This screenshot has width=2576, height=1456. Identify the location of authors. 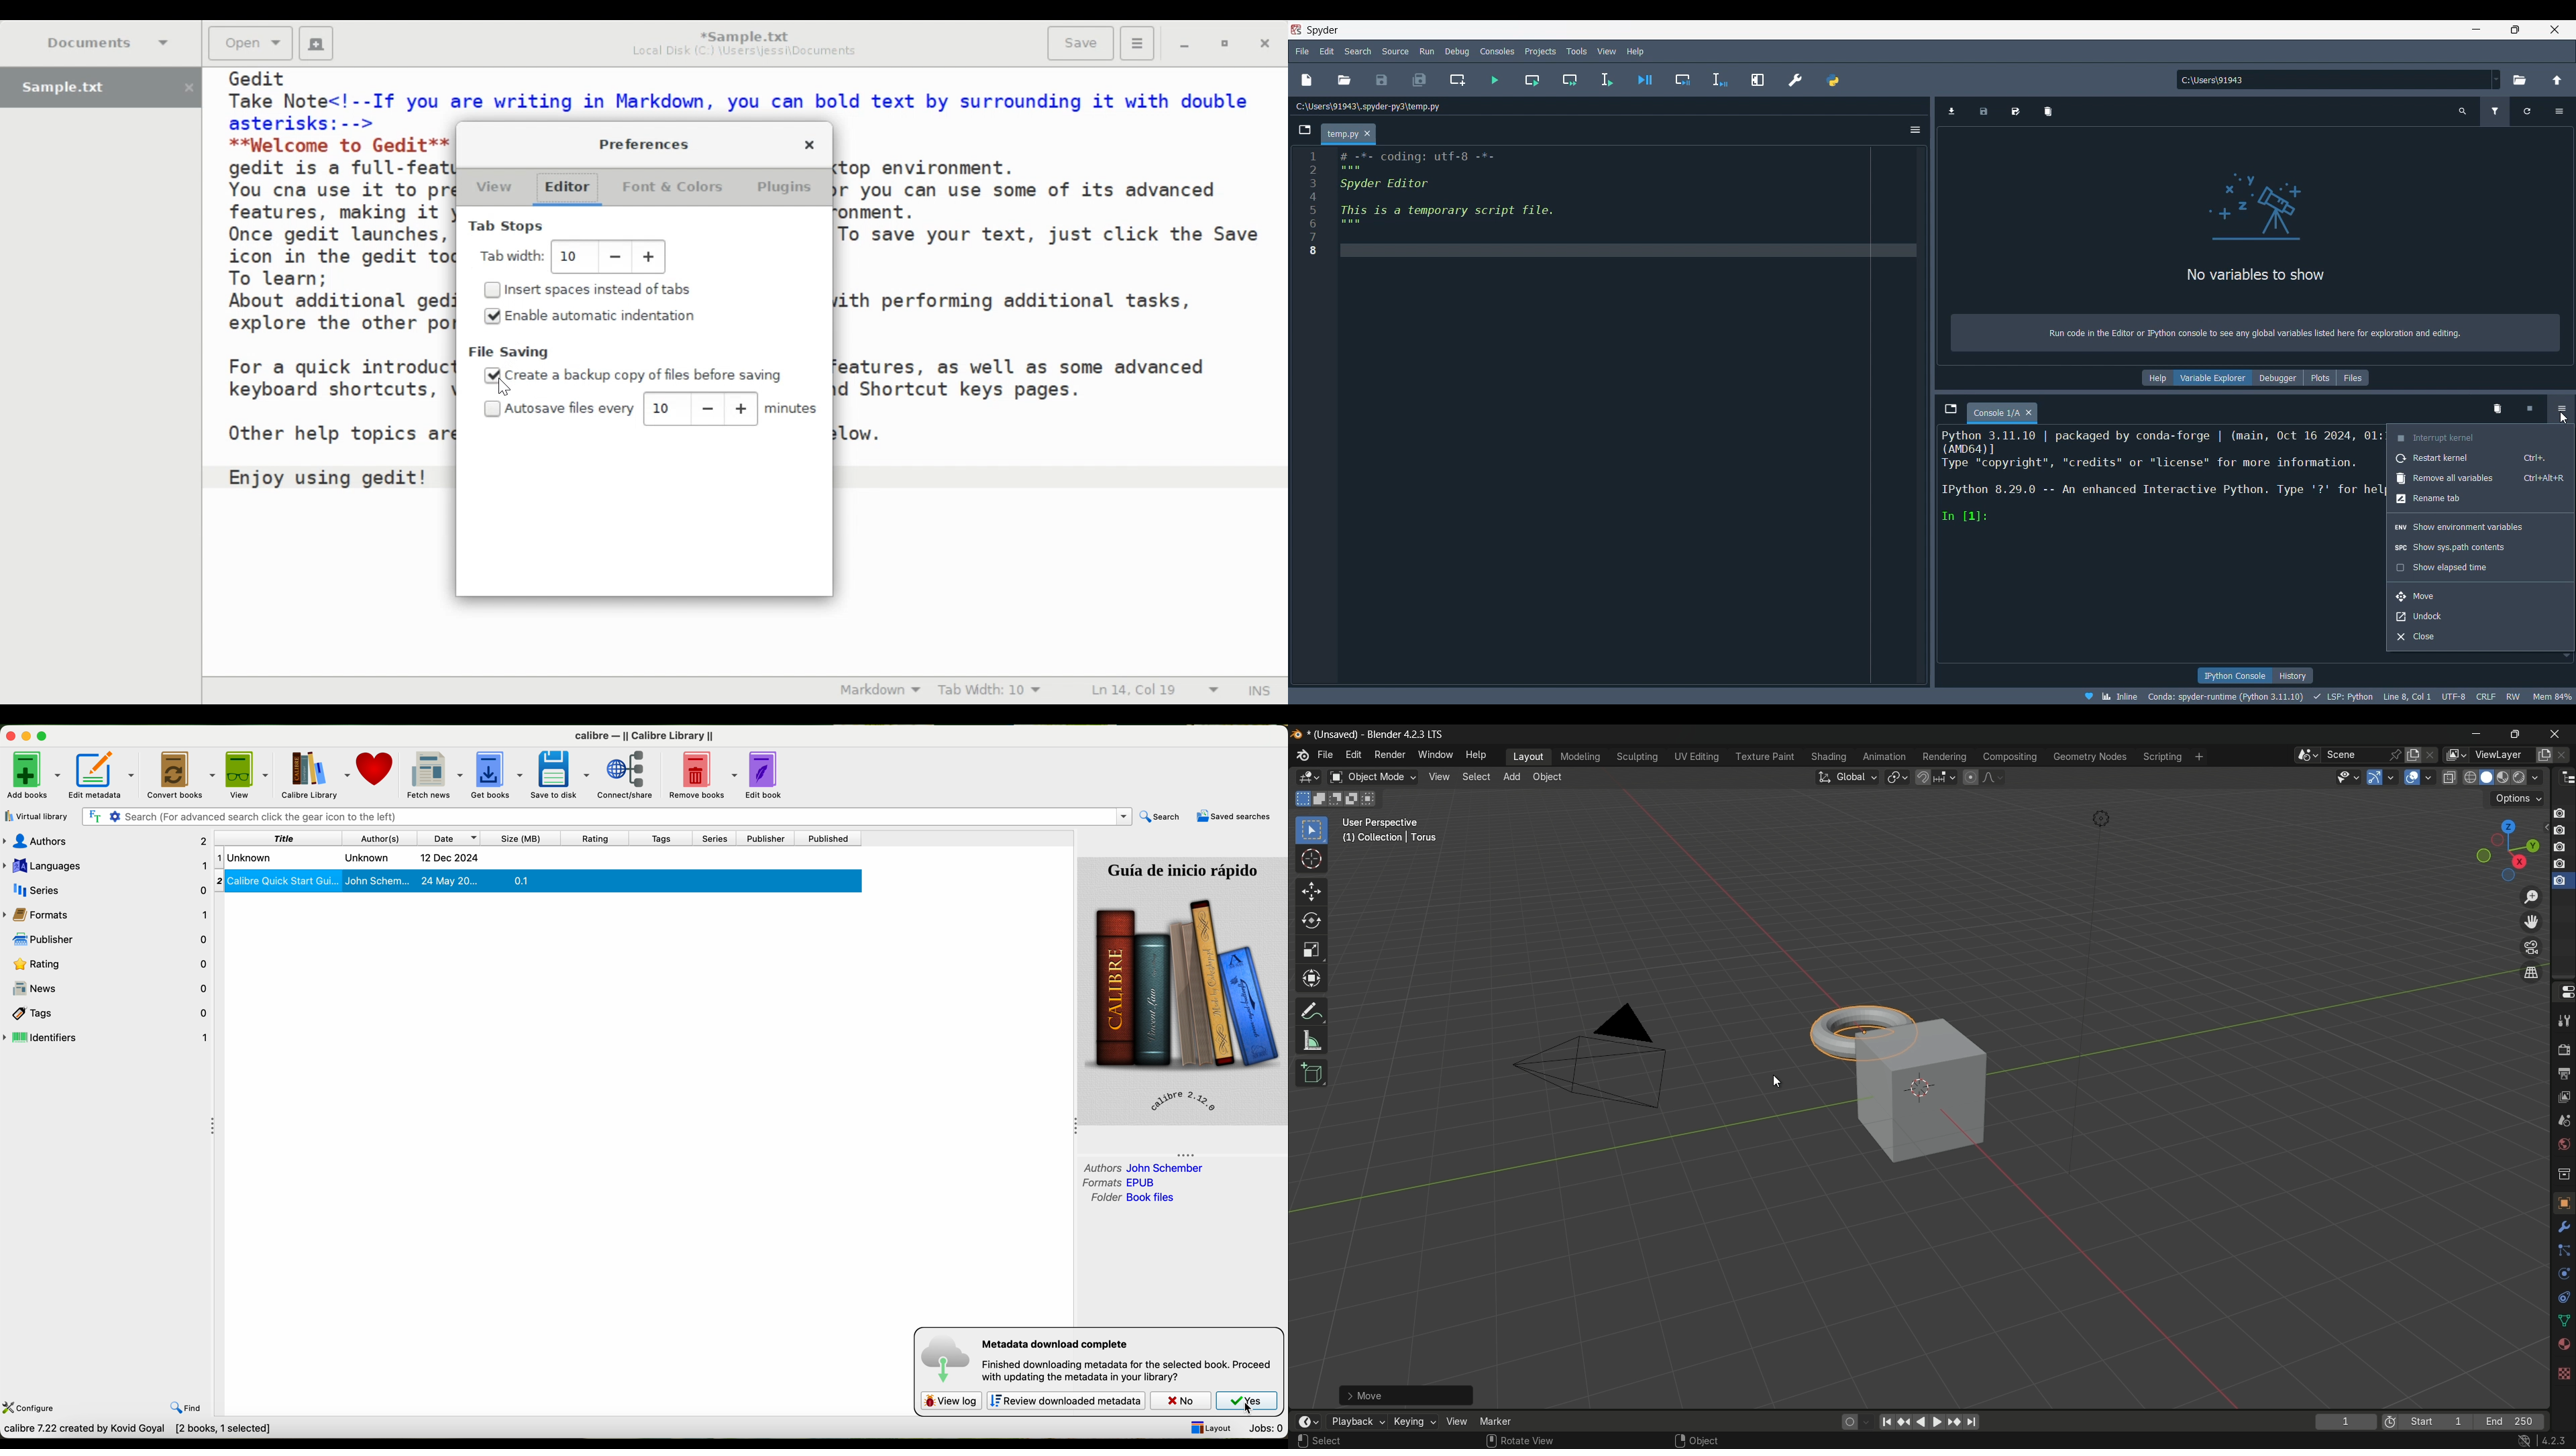
(1143, 1167).